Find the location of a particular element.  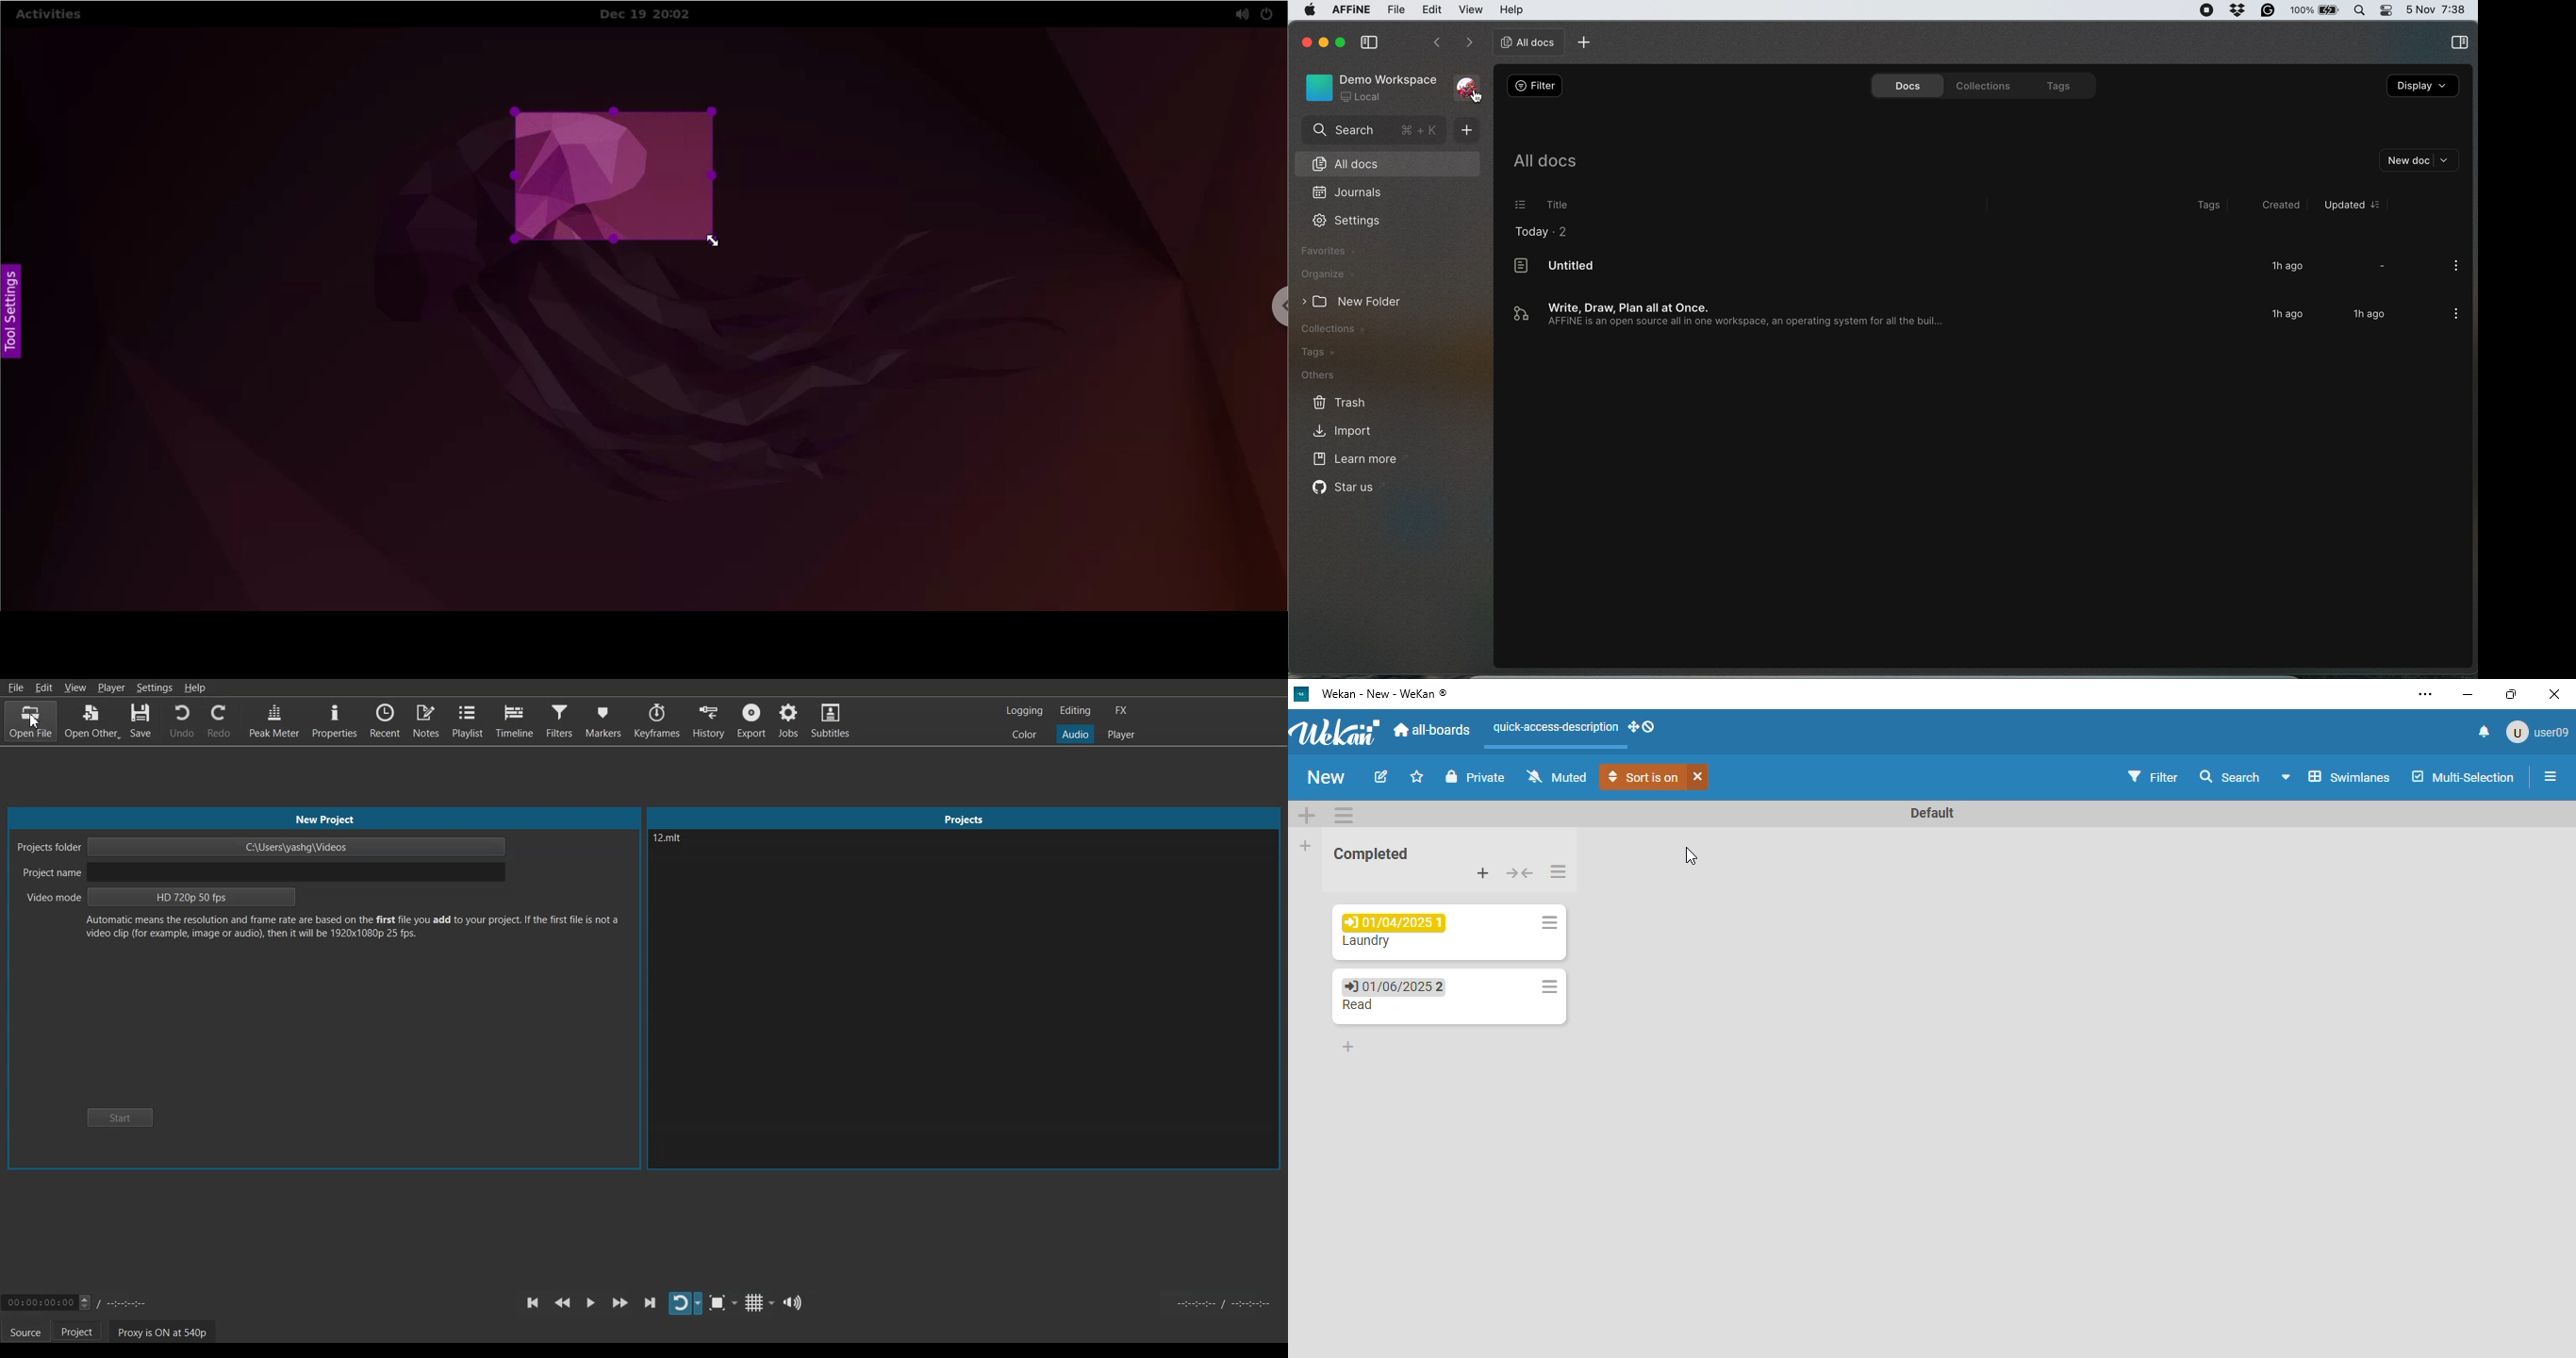

cursor is located at coordinates (1477, 97).